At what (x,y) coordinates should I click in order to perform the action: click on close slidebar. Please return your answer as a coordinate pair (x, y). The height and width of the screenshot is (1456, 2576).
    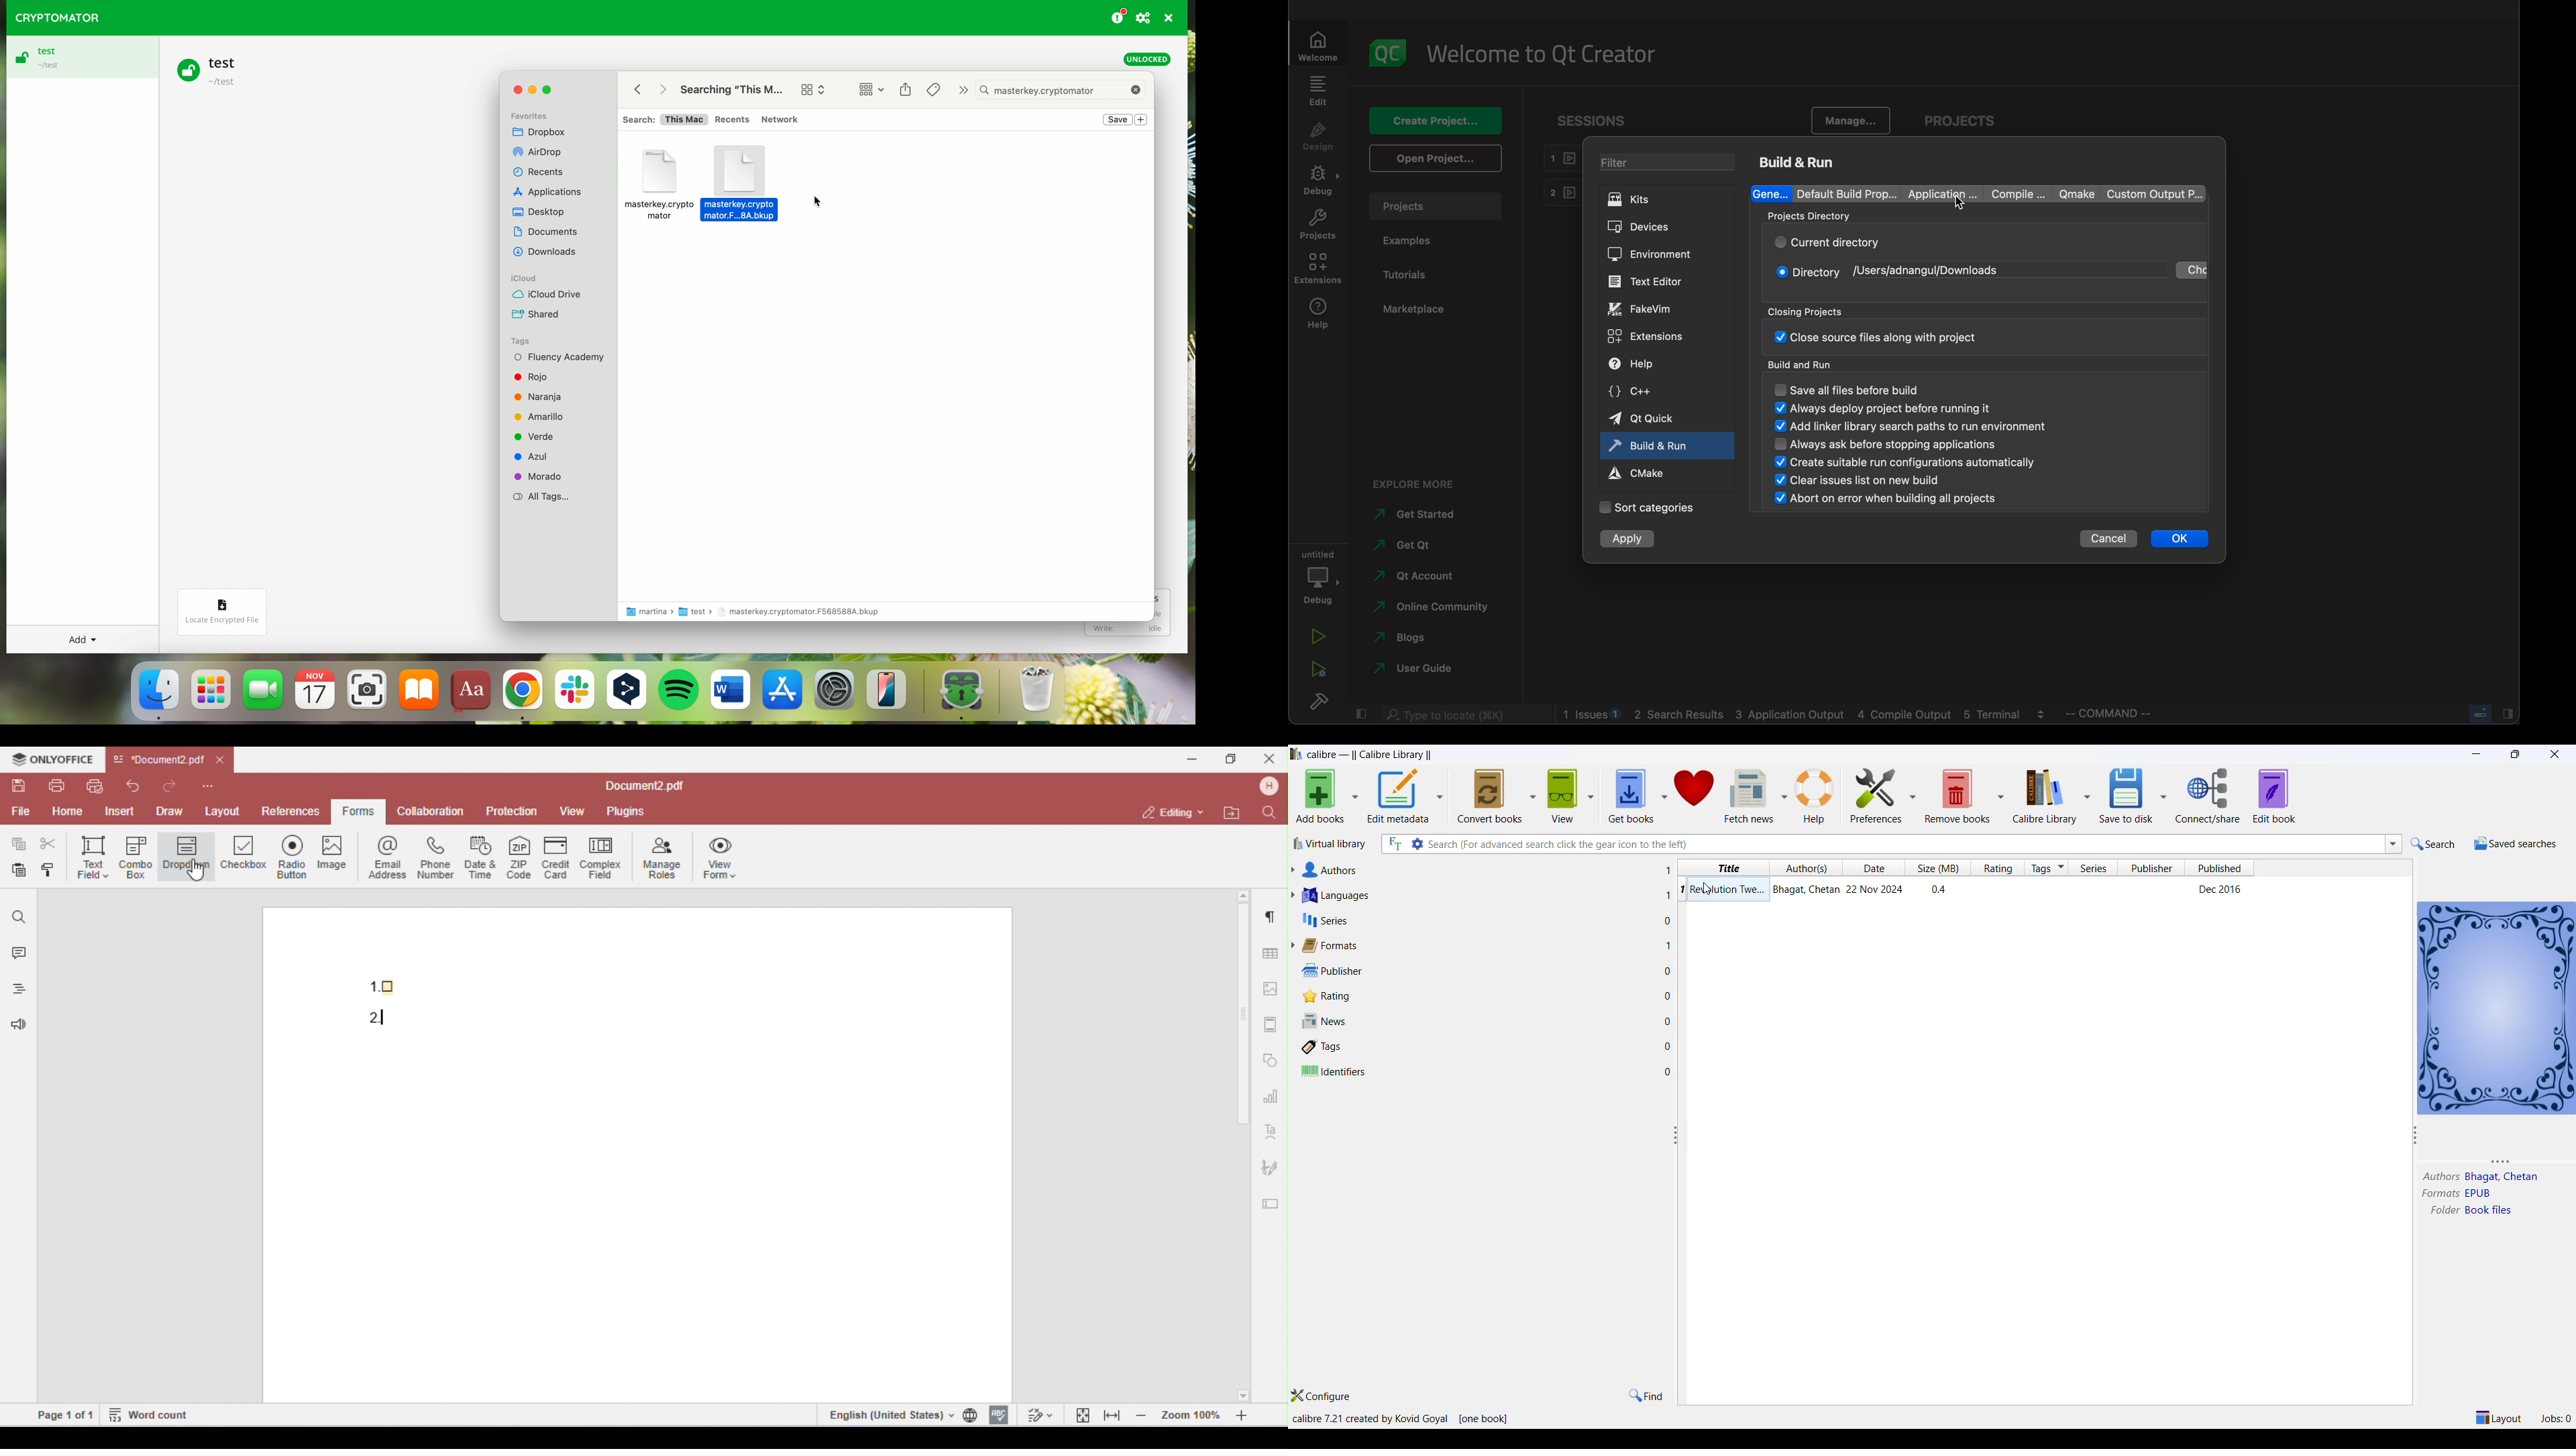
    Looking at the image, I should click on (1361, 713).